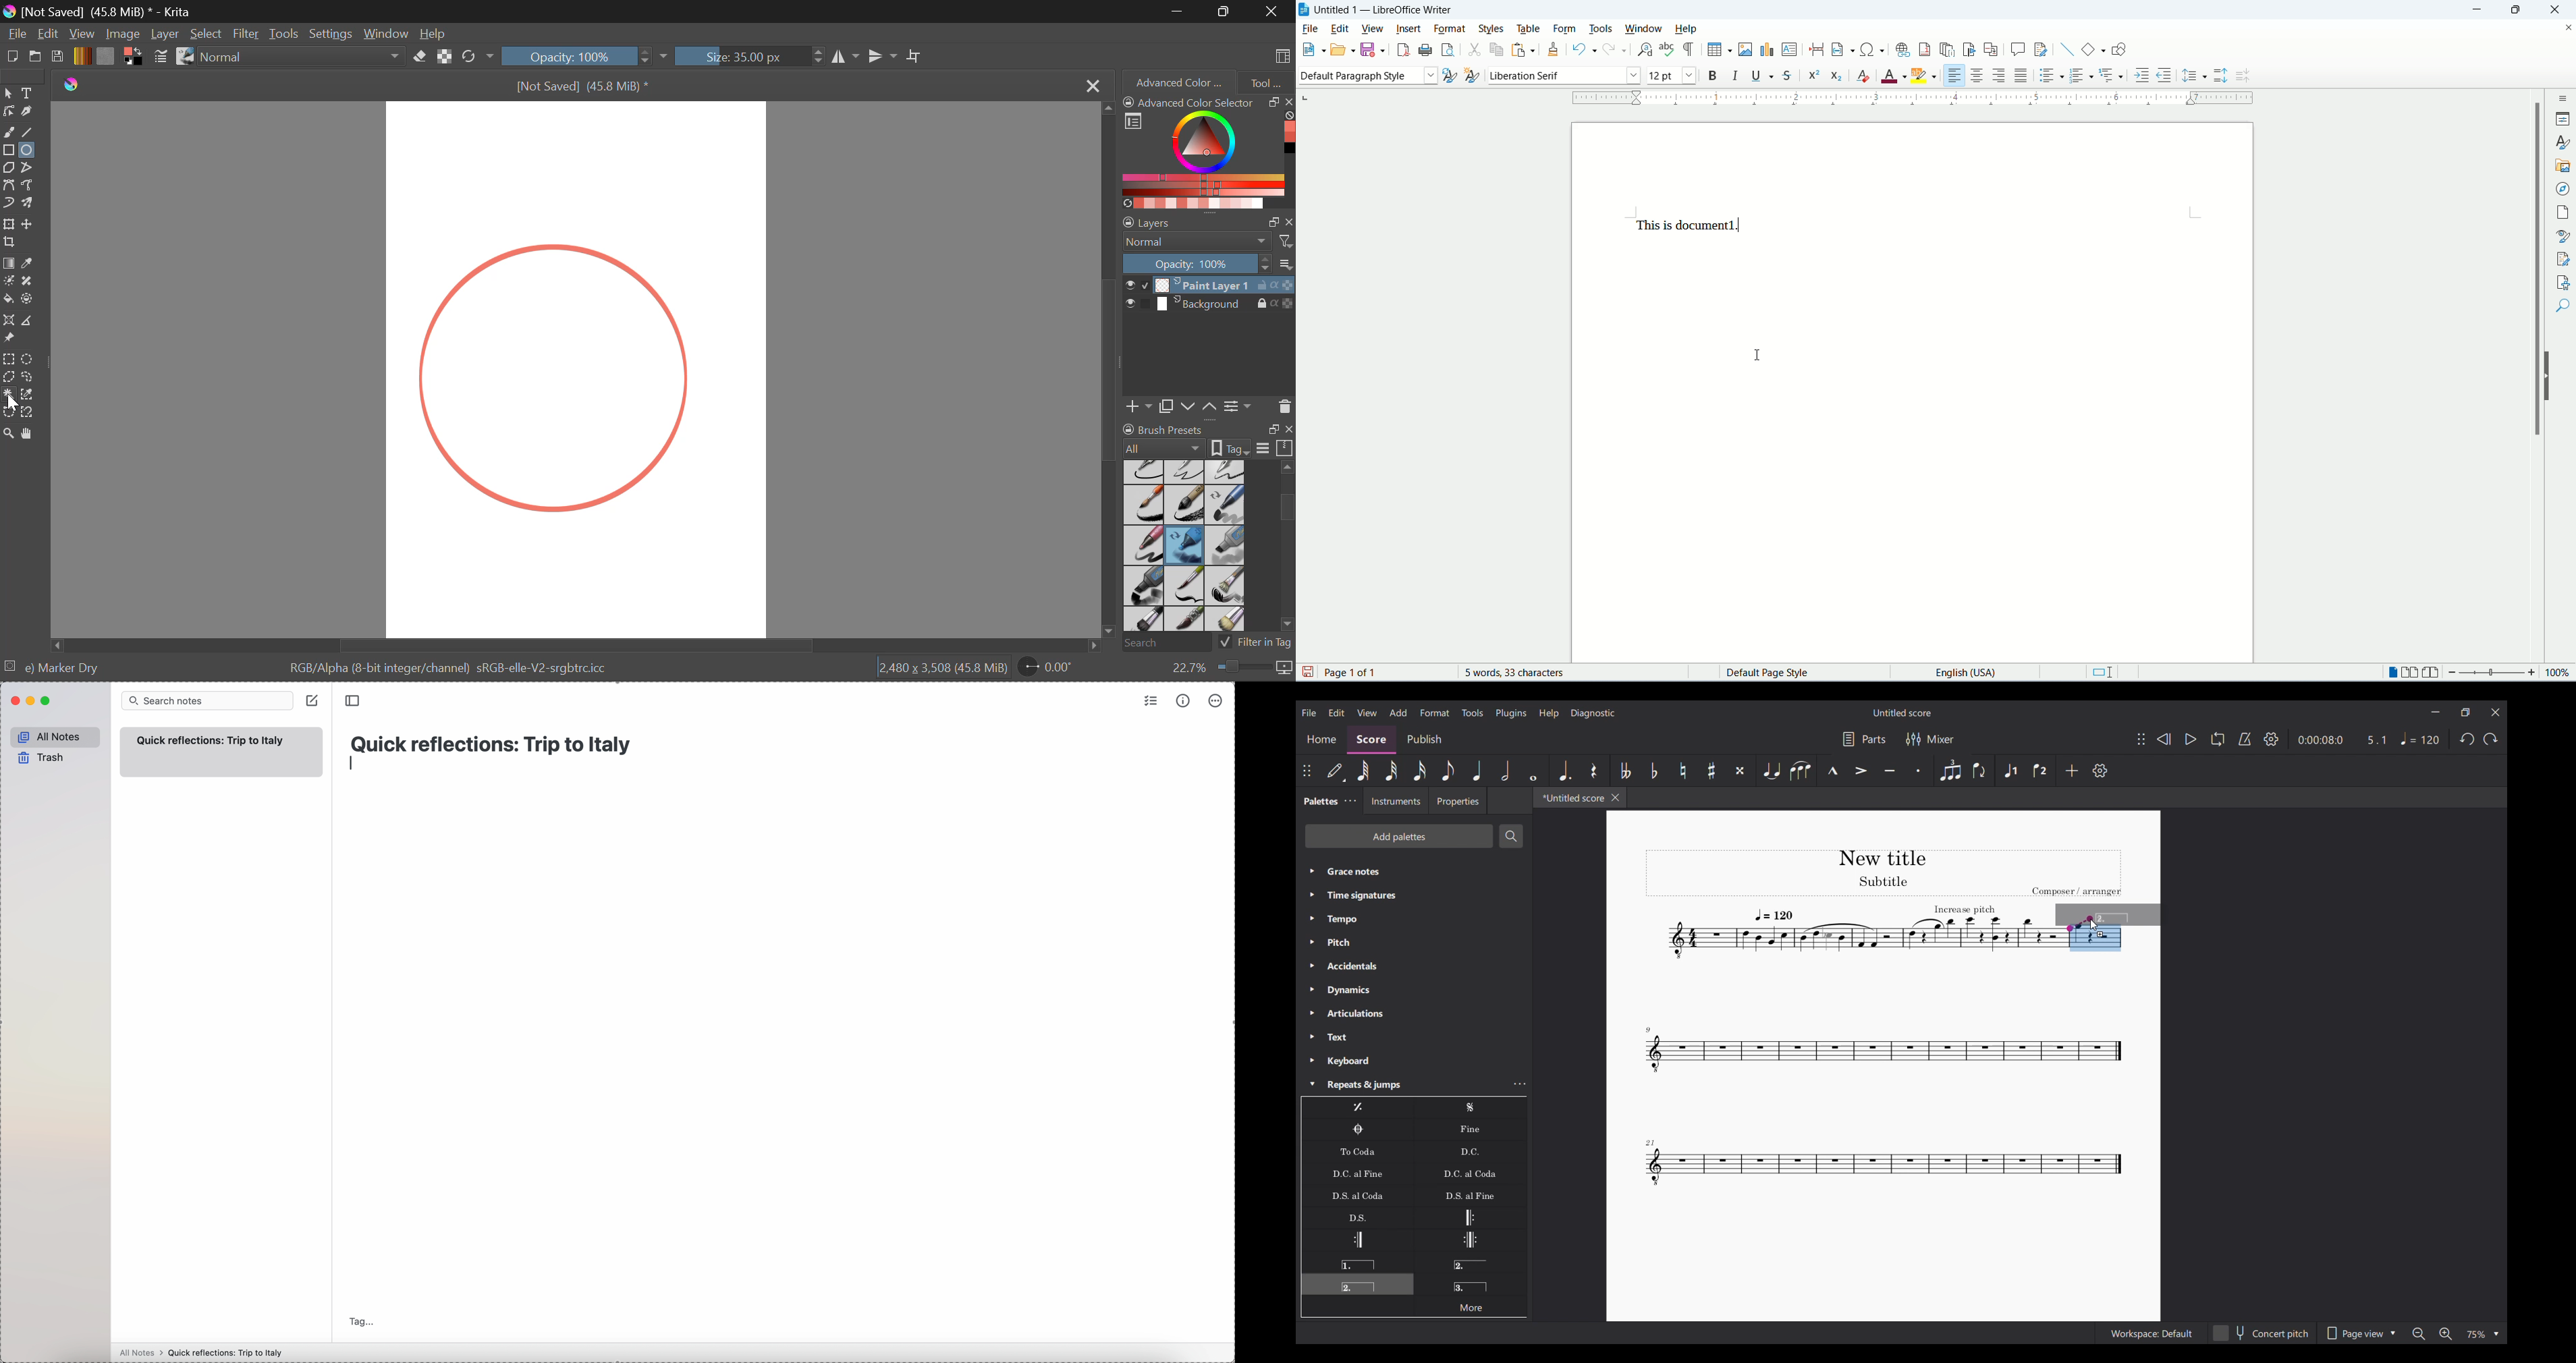 This screenshot has height=1372, width=2576. I want to click on Ink-3 Gpen, so click(1186, 472).